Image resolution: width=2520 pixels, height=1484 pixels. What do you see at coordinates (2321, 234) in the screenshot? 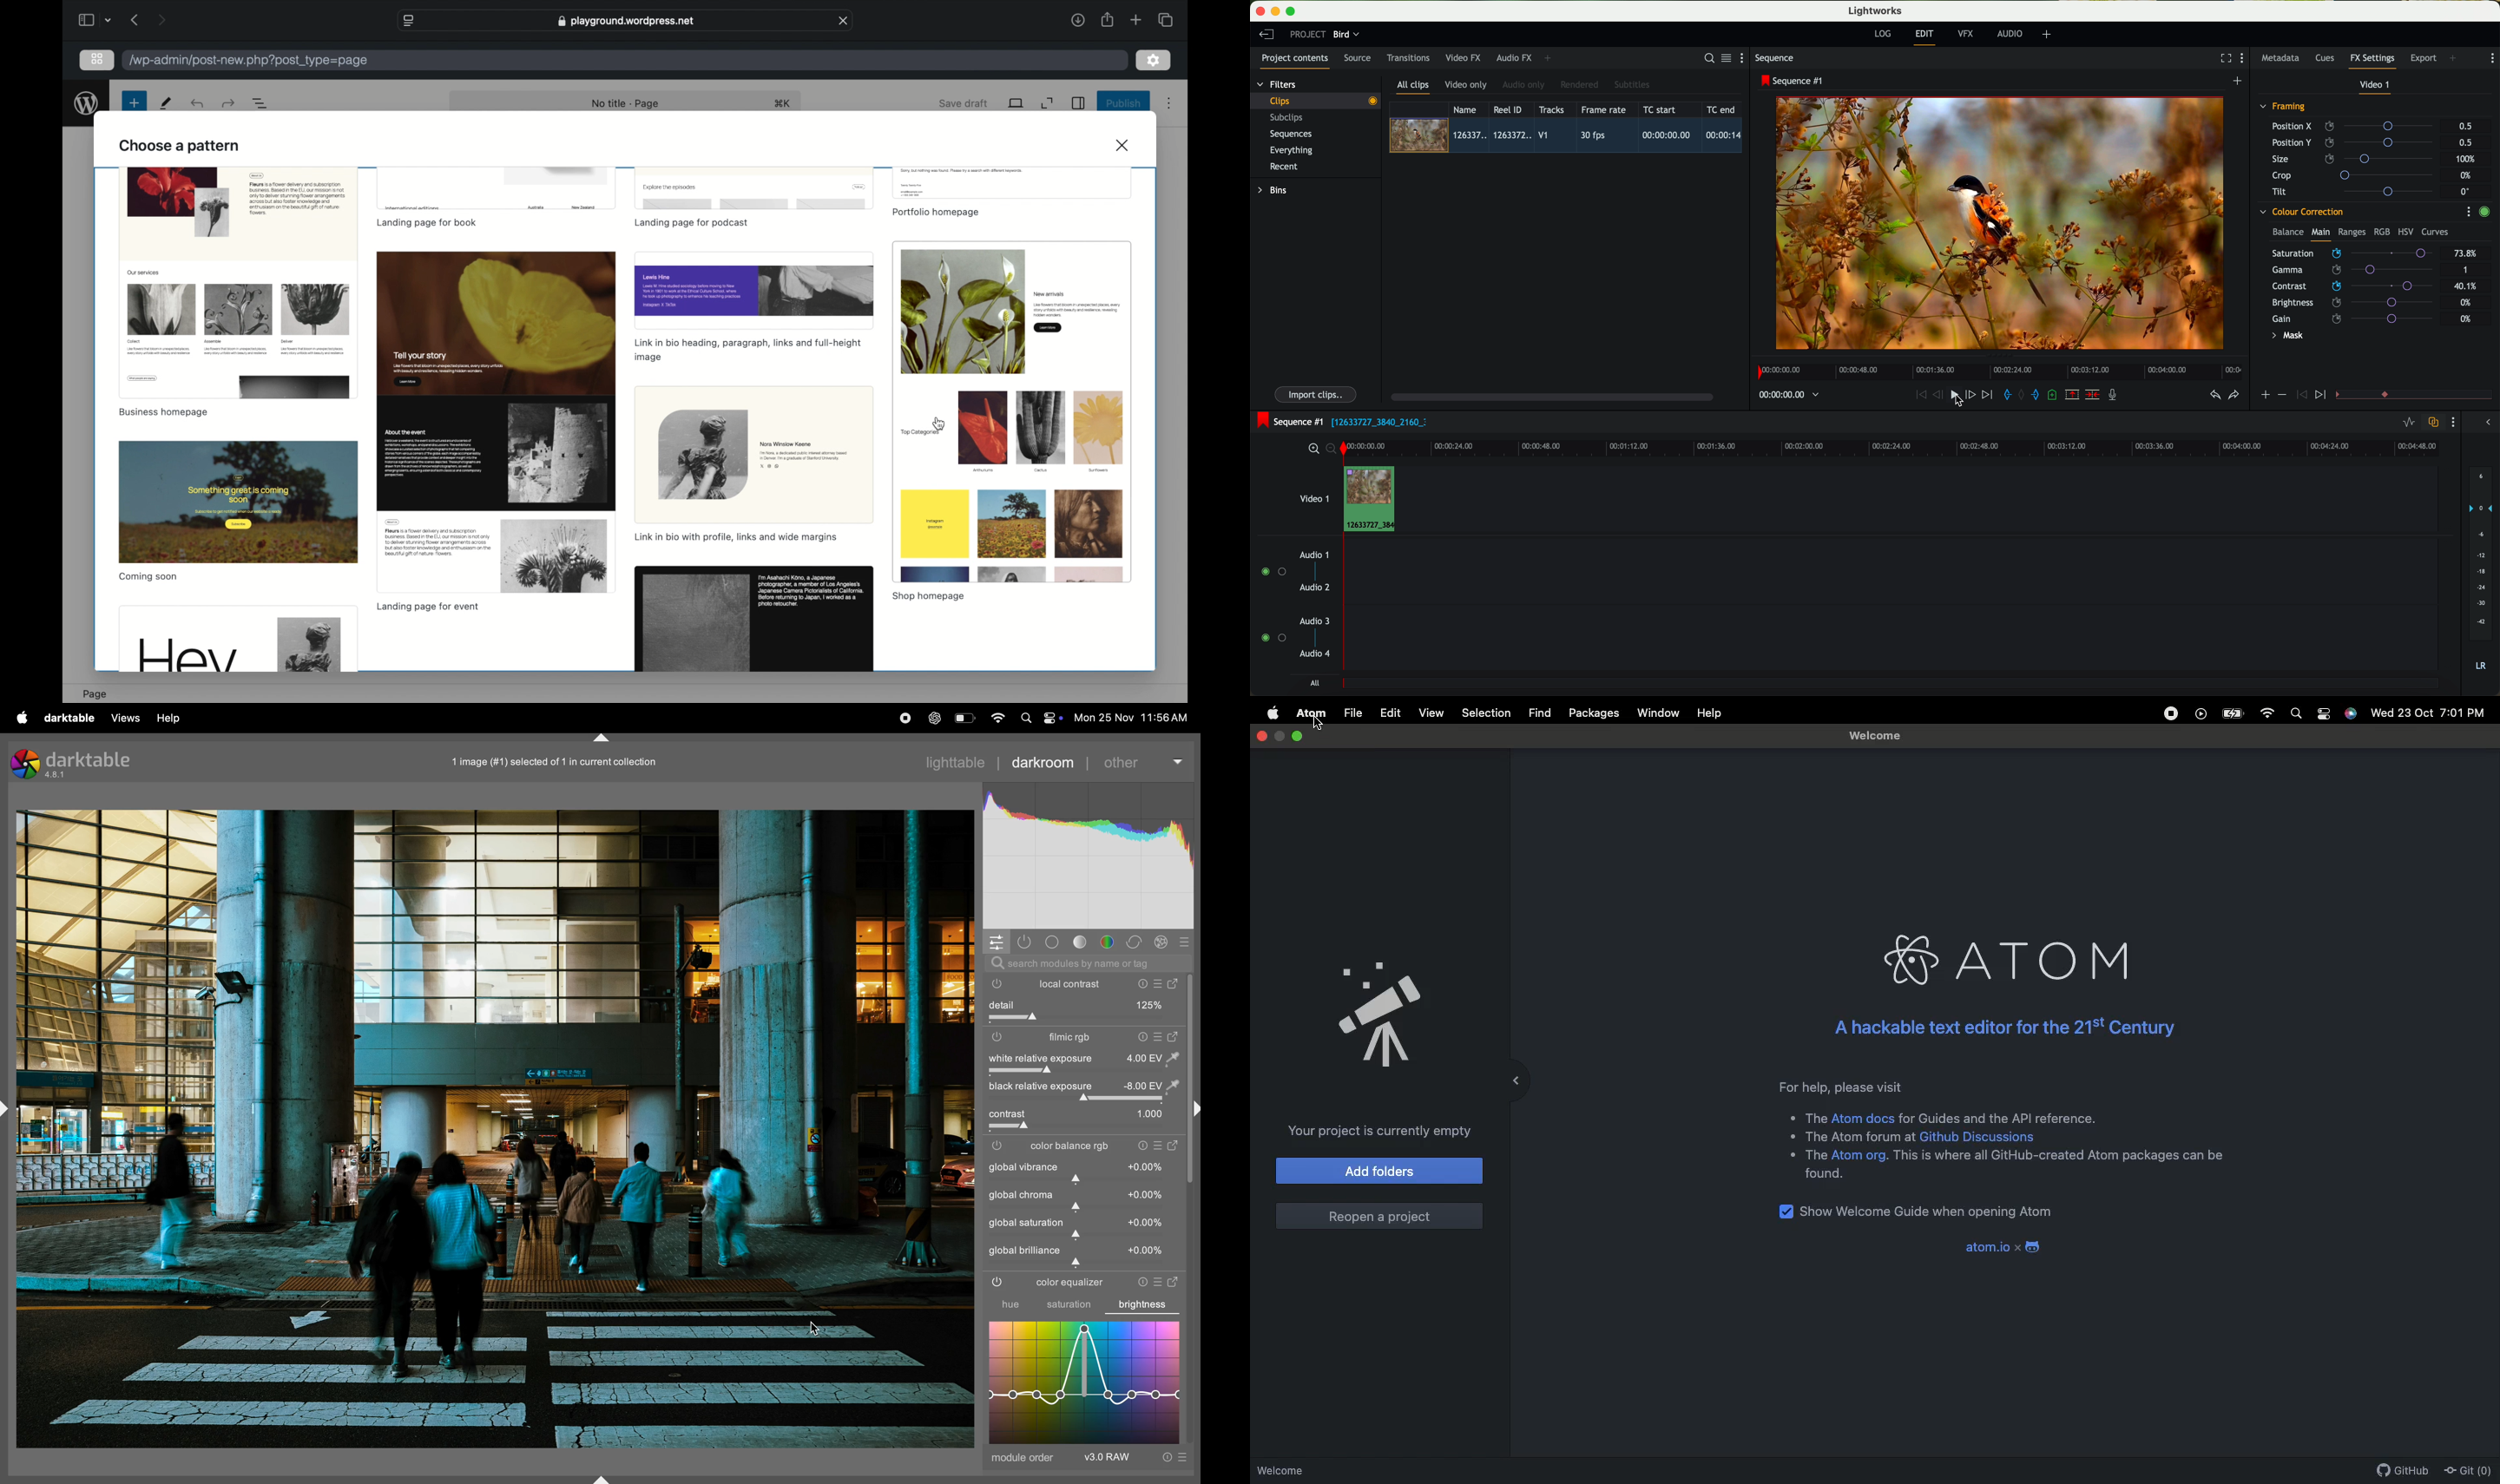
I see `main` at bounding box center [2321, 234].